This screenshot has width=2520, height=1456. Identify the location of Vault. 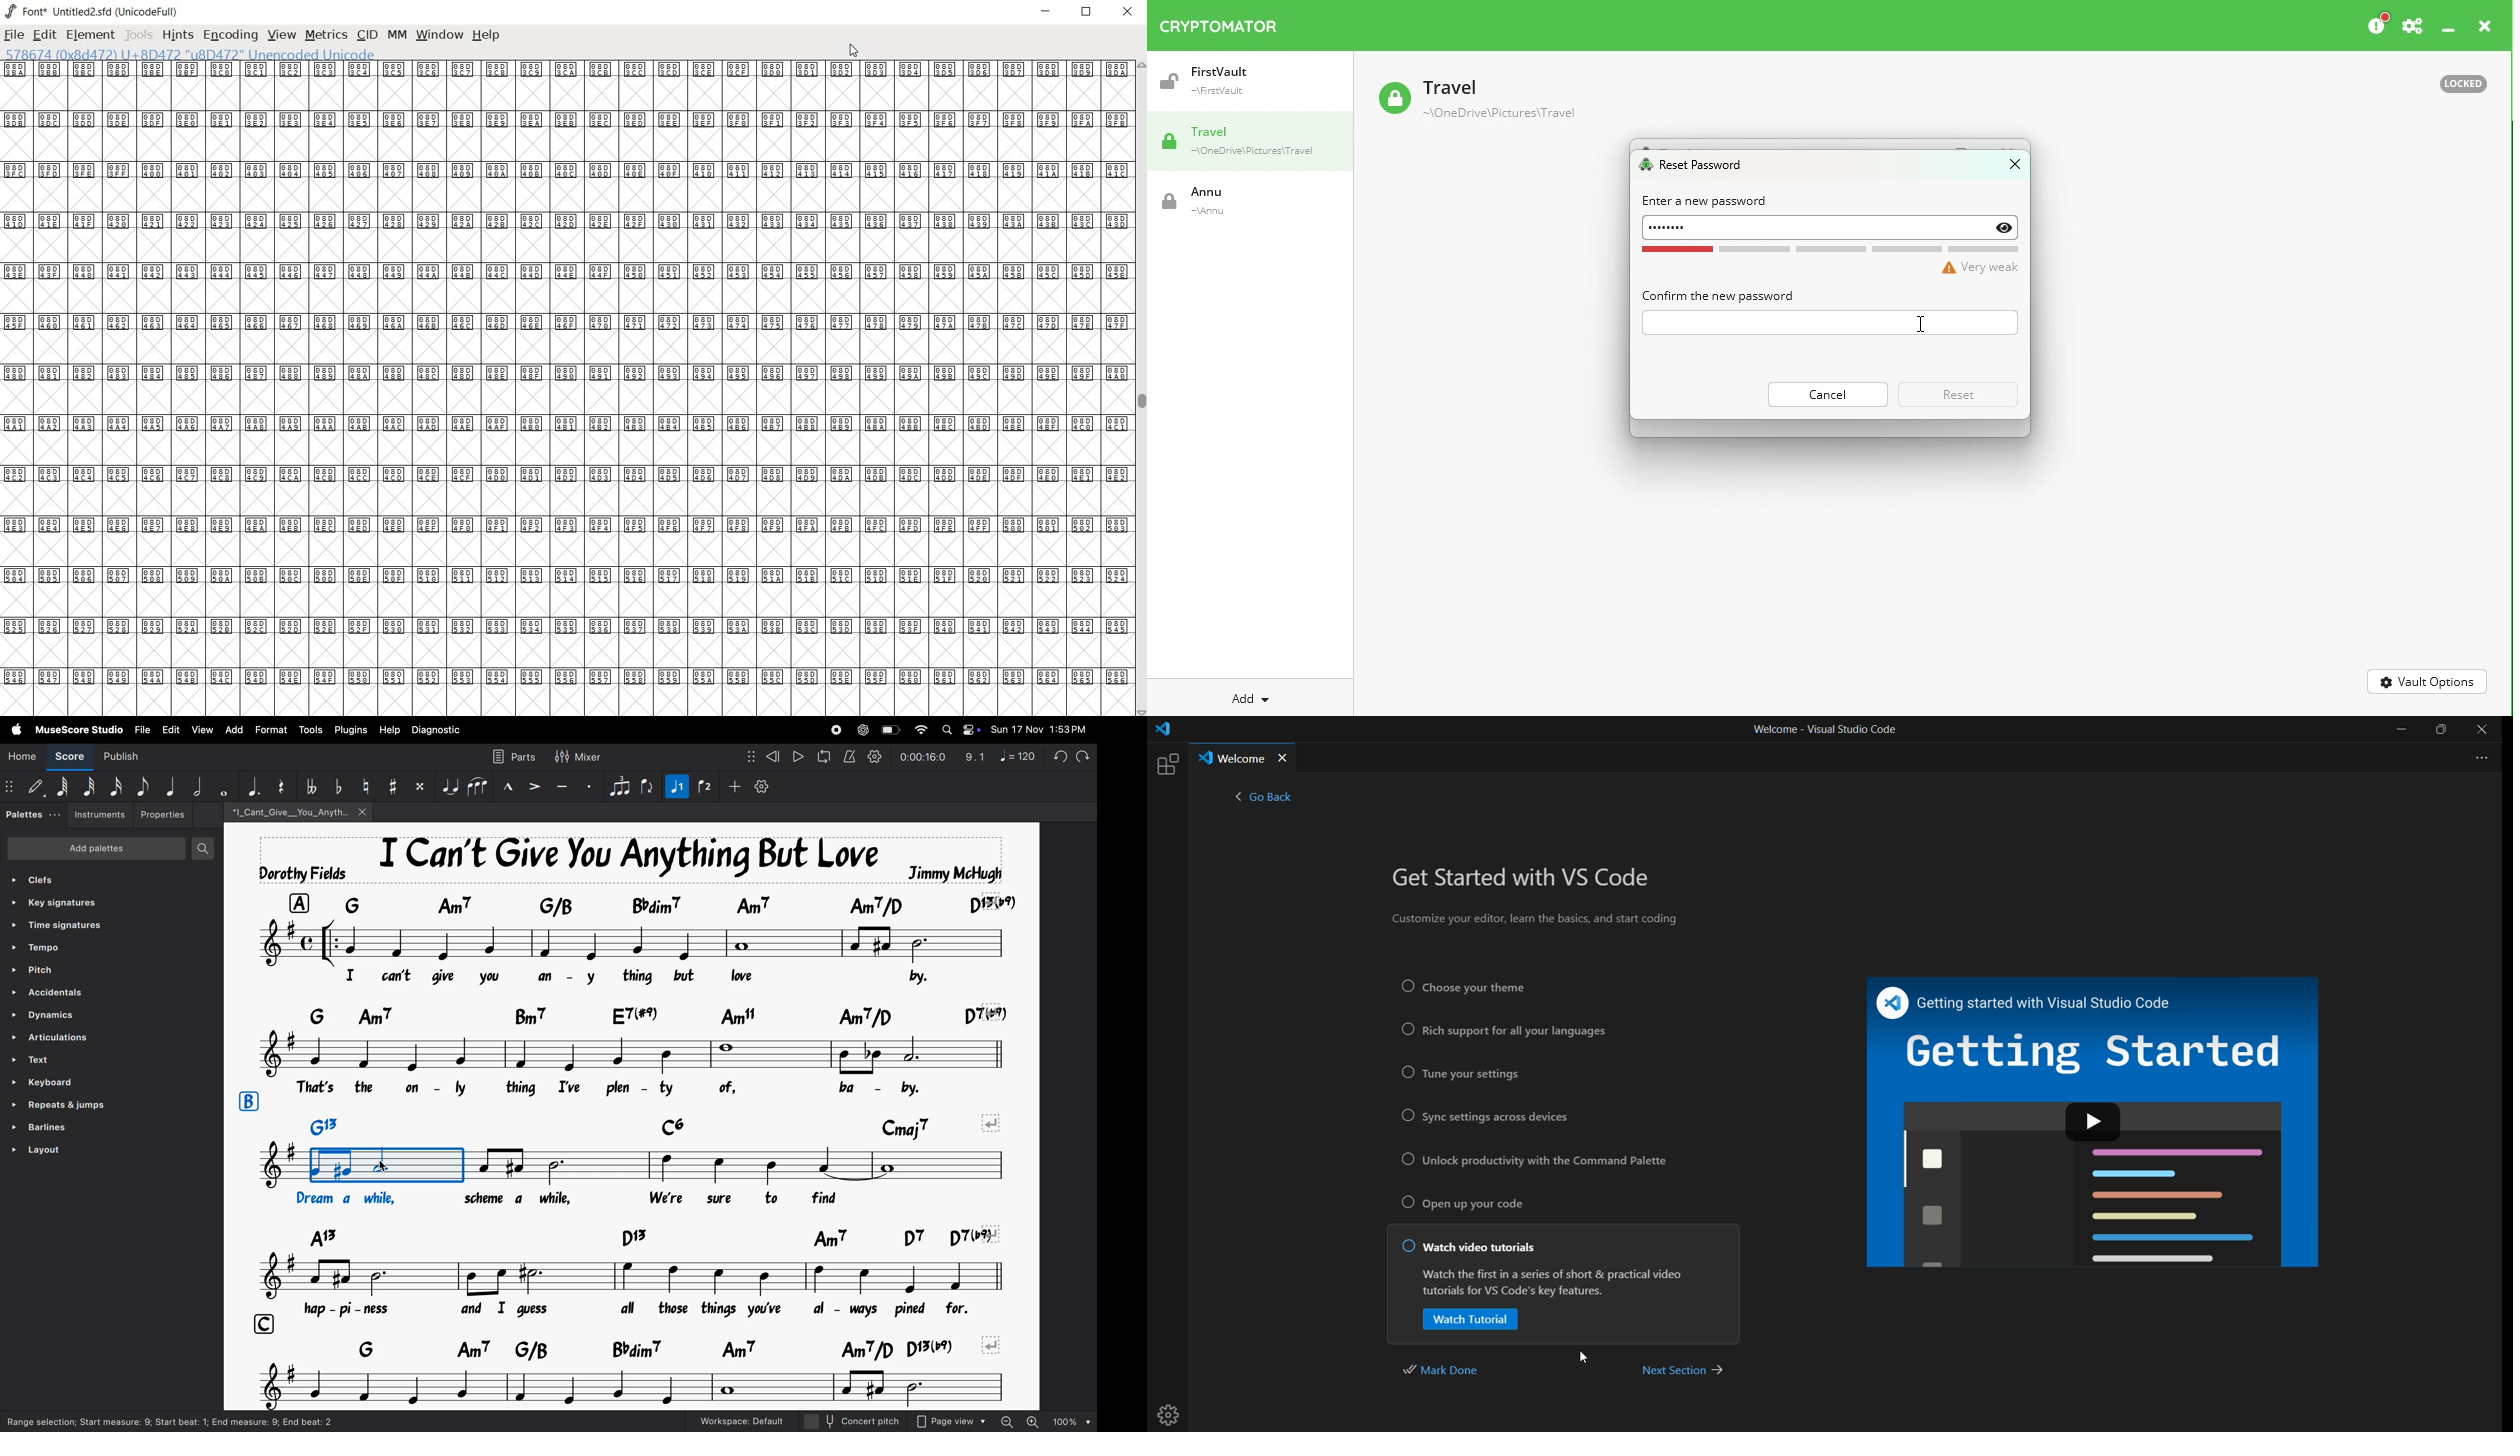
(1476, 101).